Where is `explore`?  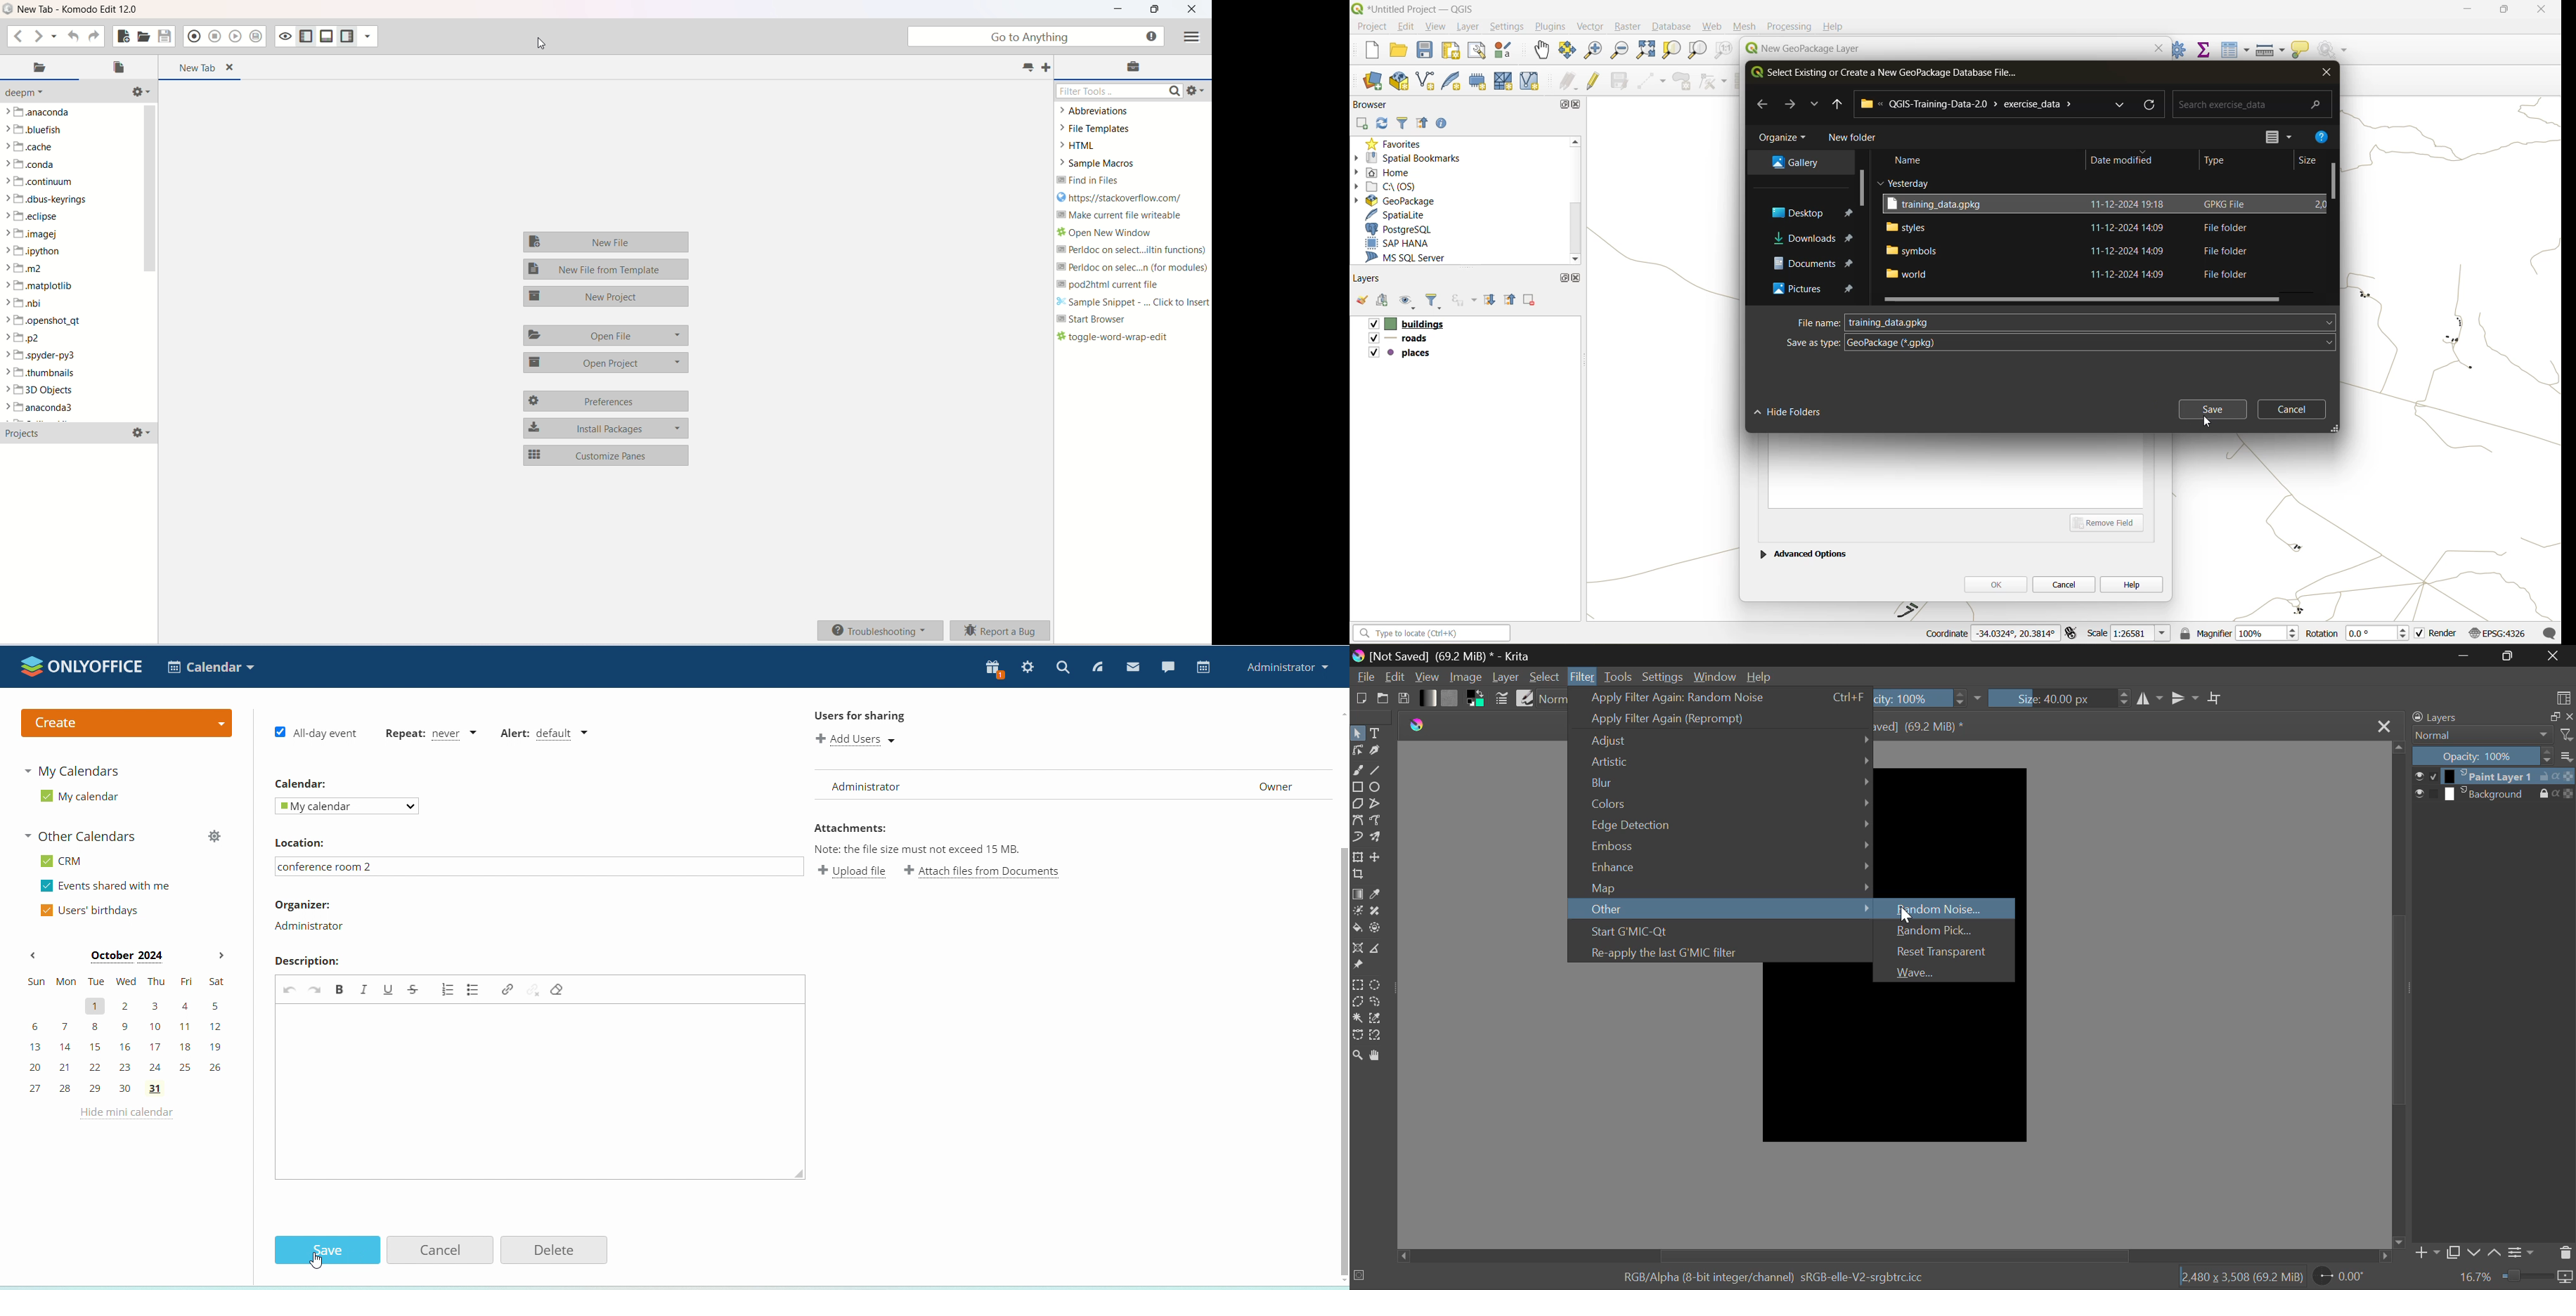 explore is located at coordinates (2122, 105).